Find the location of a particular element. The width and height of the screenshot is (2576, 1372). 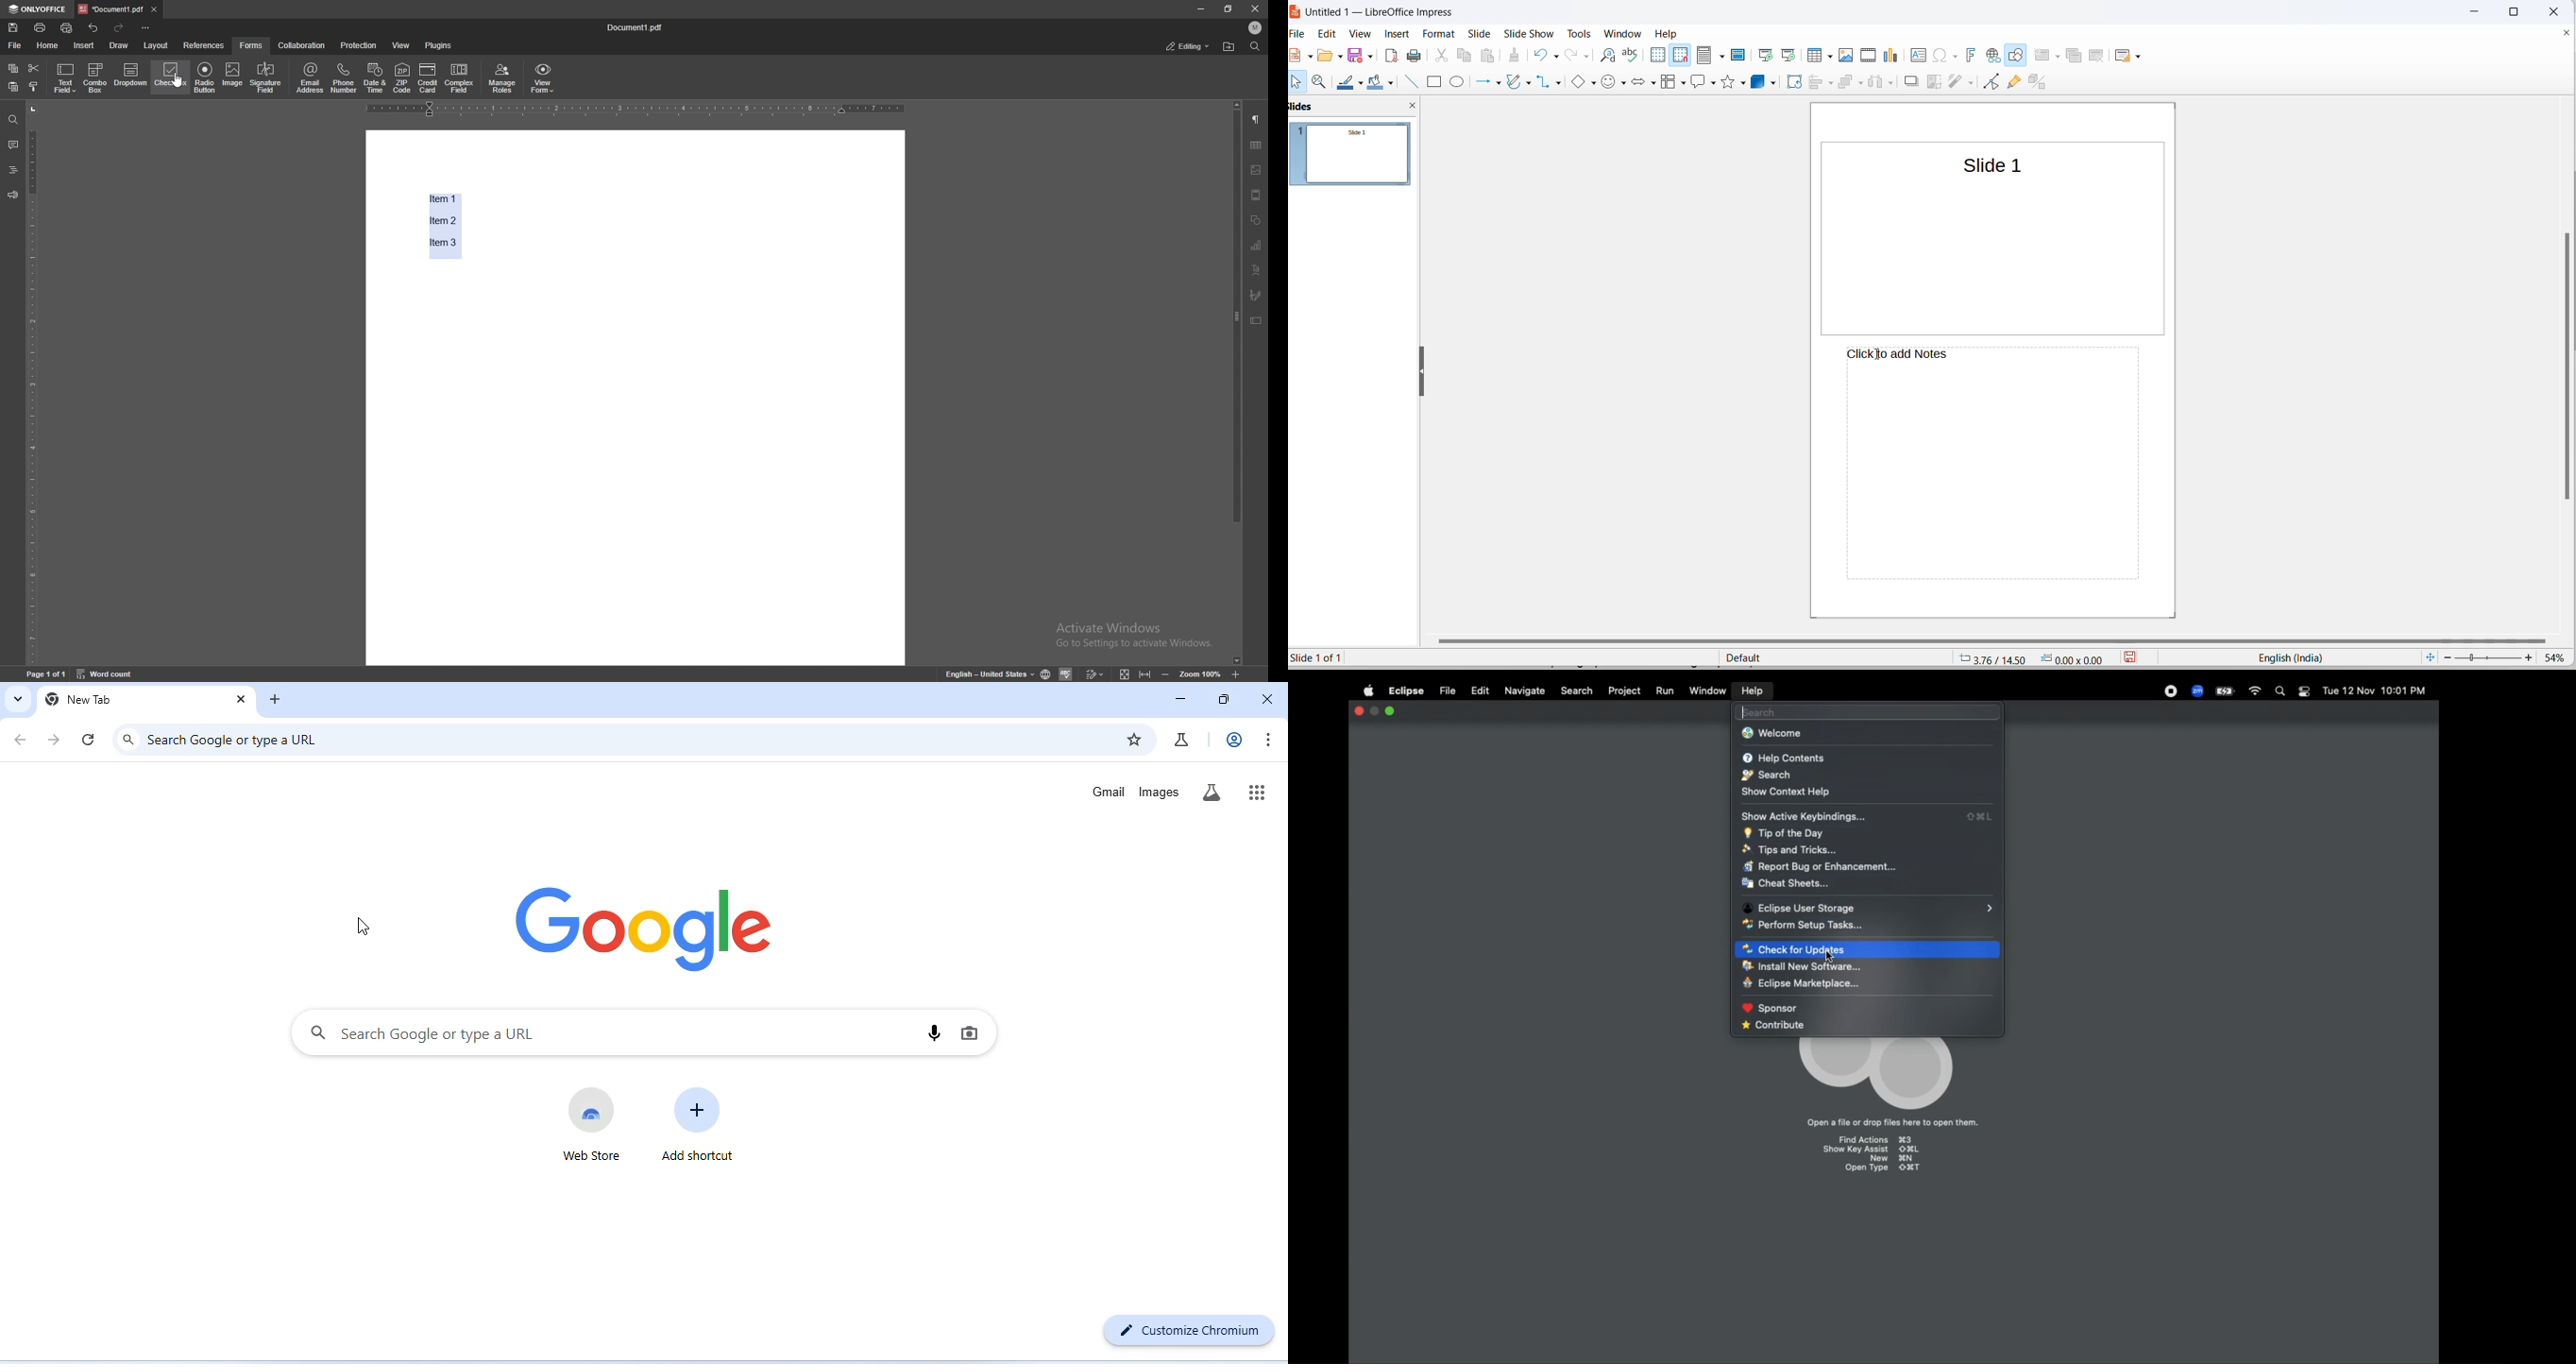

connectors option is located at coordinates (1560, 83).